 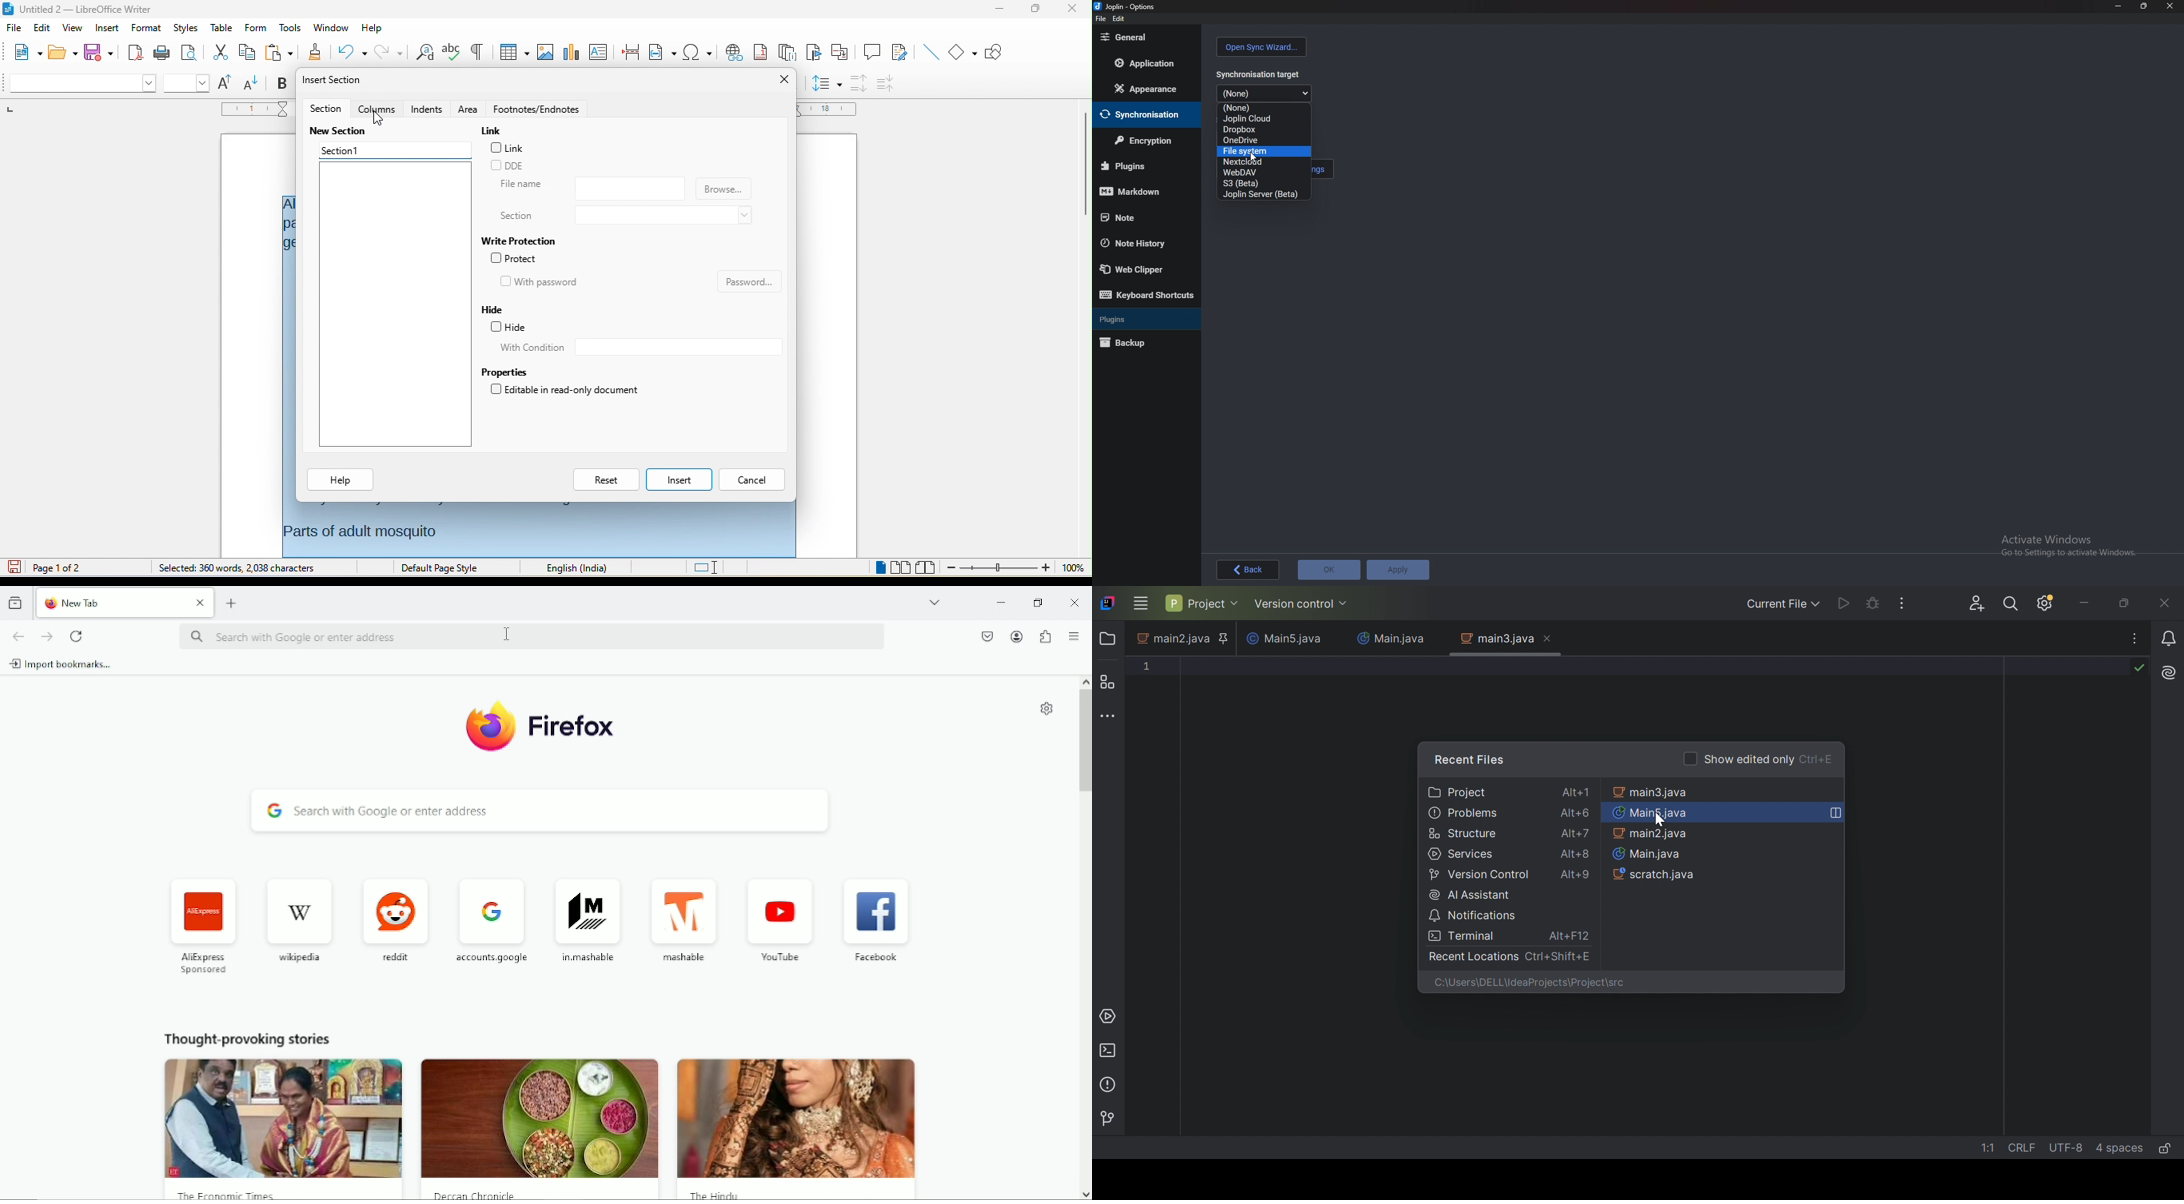 What do you see at coordinates (998, 568) in the screenshot?
I see `zoom` at bounding box center [998, 568].